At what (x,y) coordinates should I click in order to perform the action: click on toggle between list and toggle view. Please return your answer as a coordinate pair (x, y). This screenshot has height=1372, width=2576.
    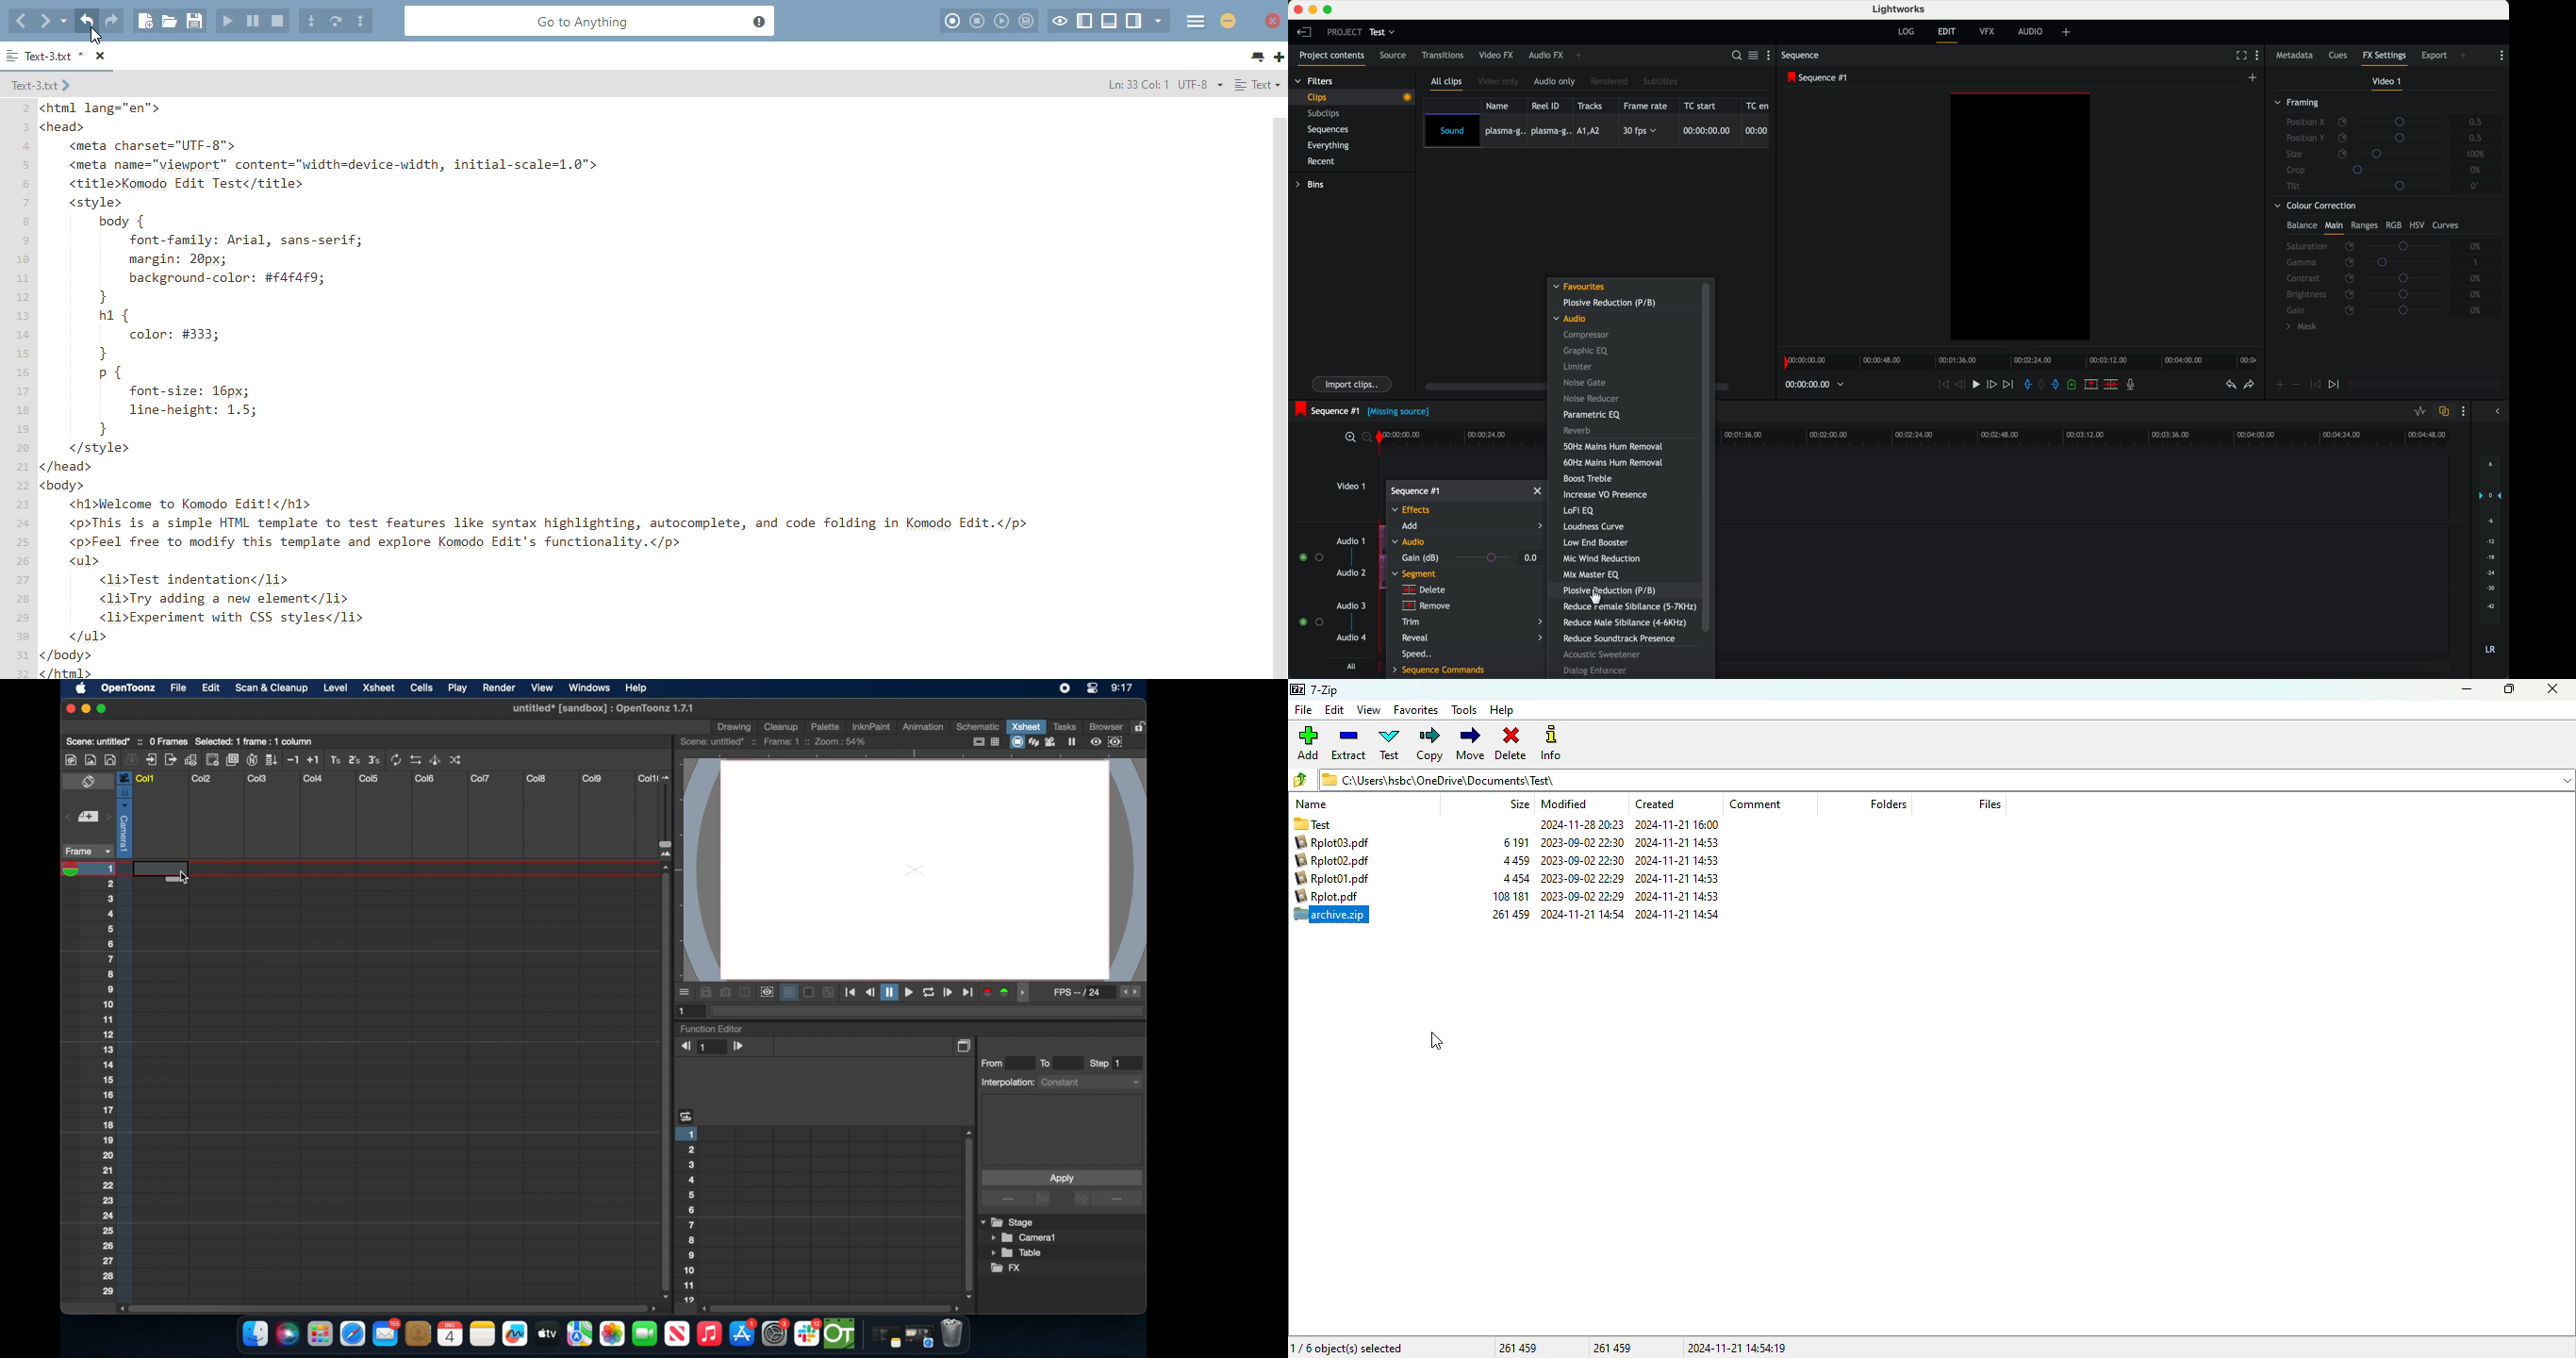
    Looking at the image, I should click on (1754, 56).